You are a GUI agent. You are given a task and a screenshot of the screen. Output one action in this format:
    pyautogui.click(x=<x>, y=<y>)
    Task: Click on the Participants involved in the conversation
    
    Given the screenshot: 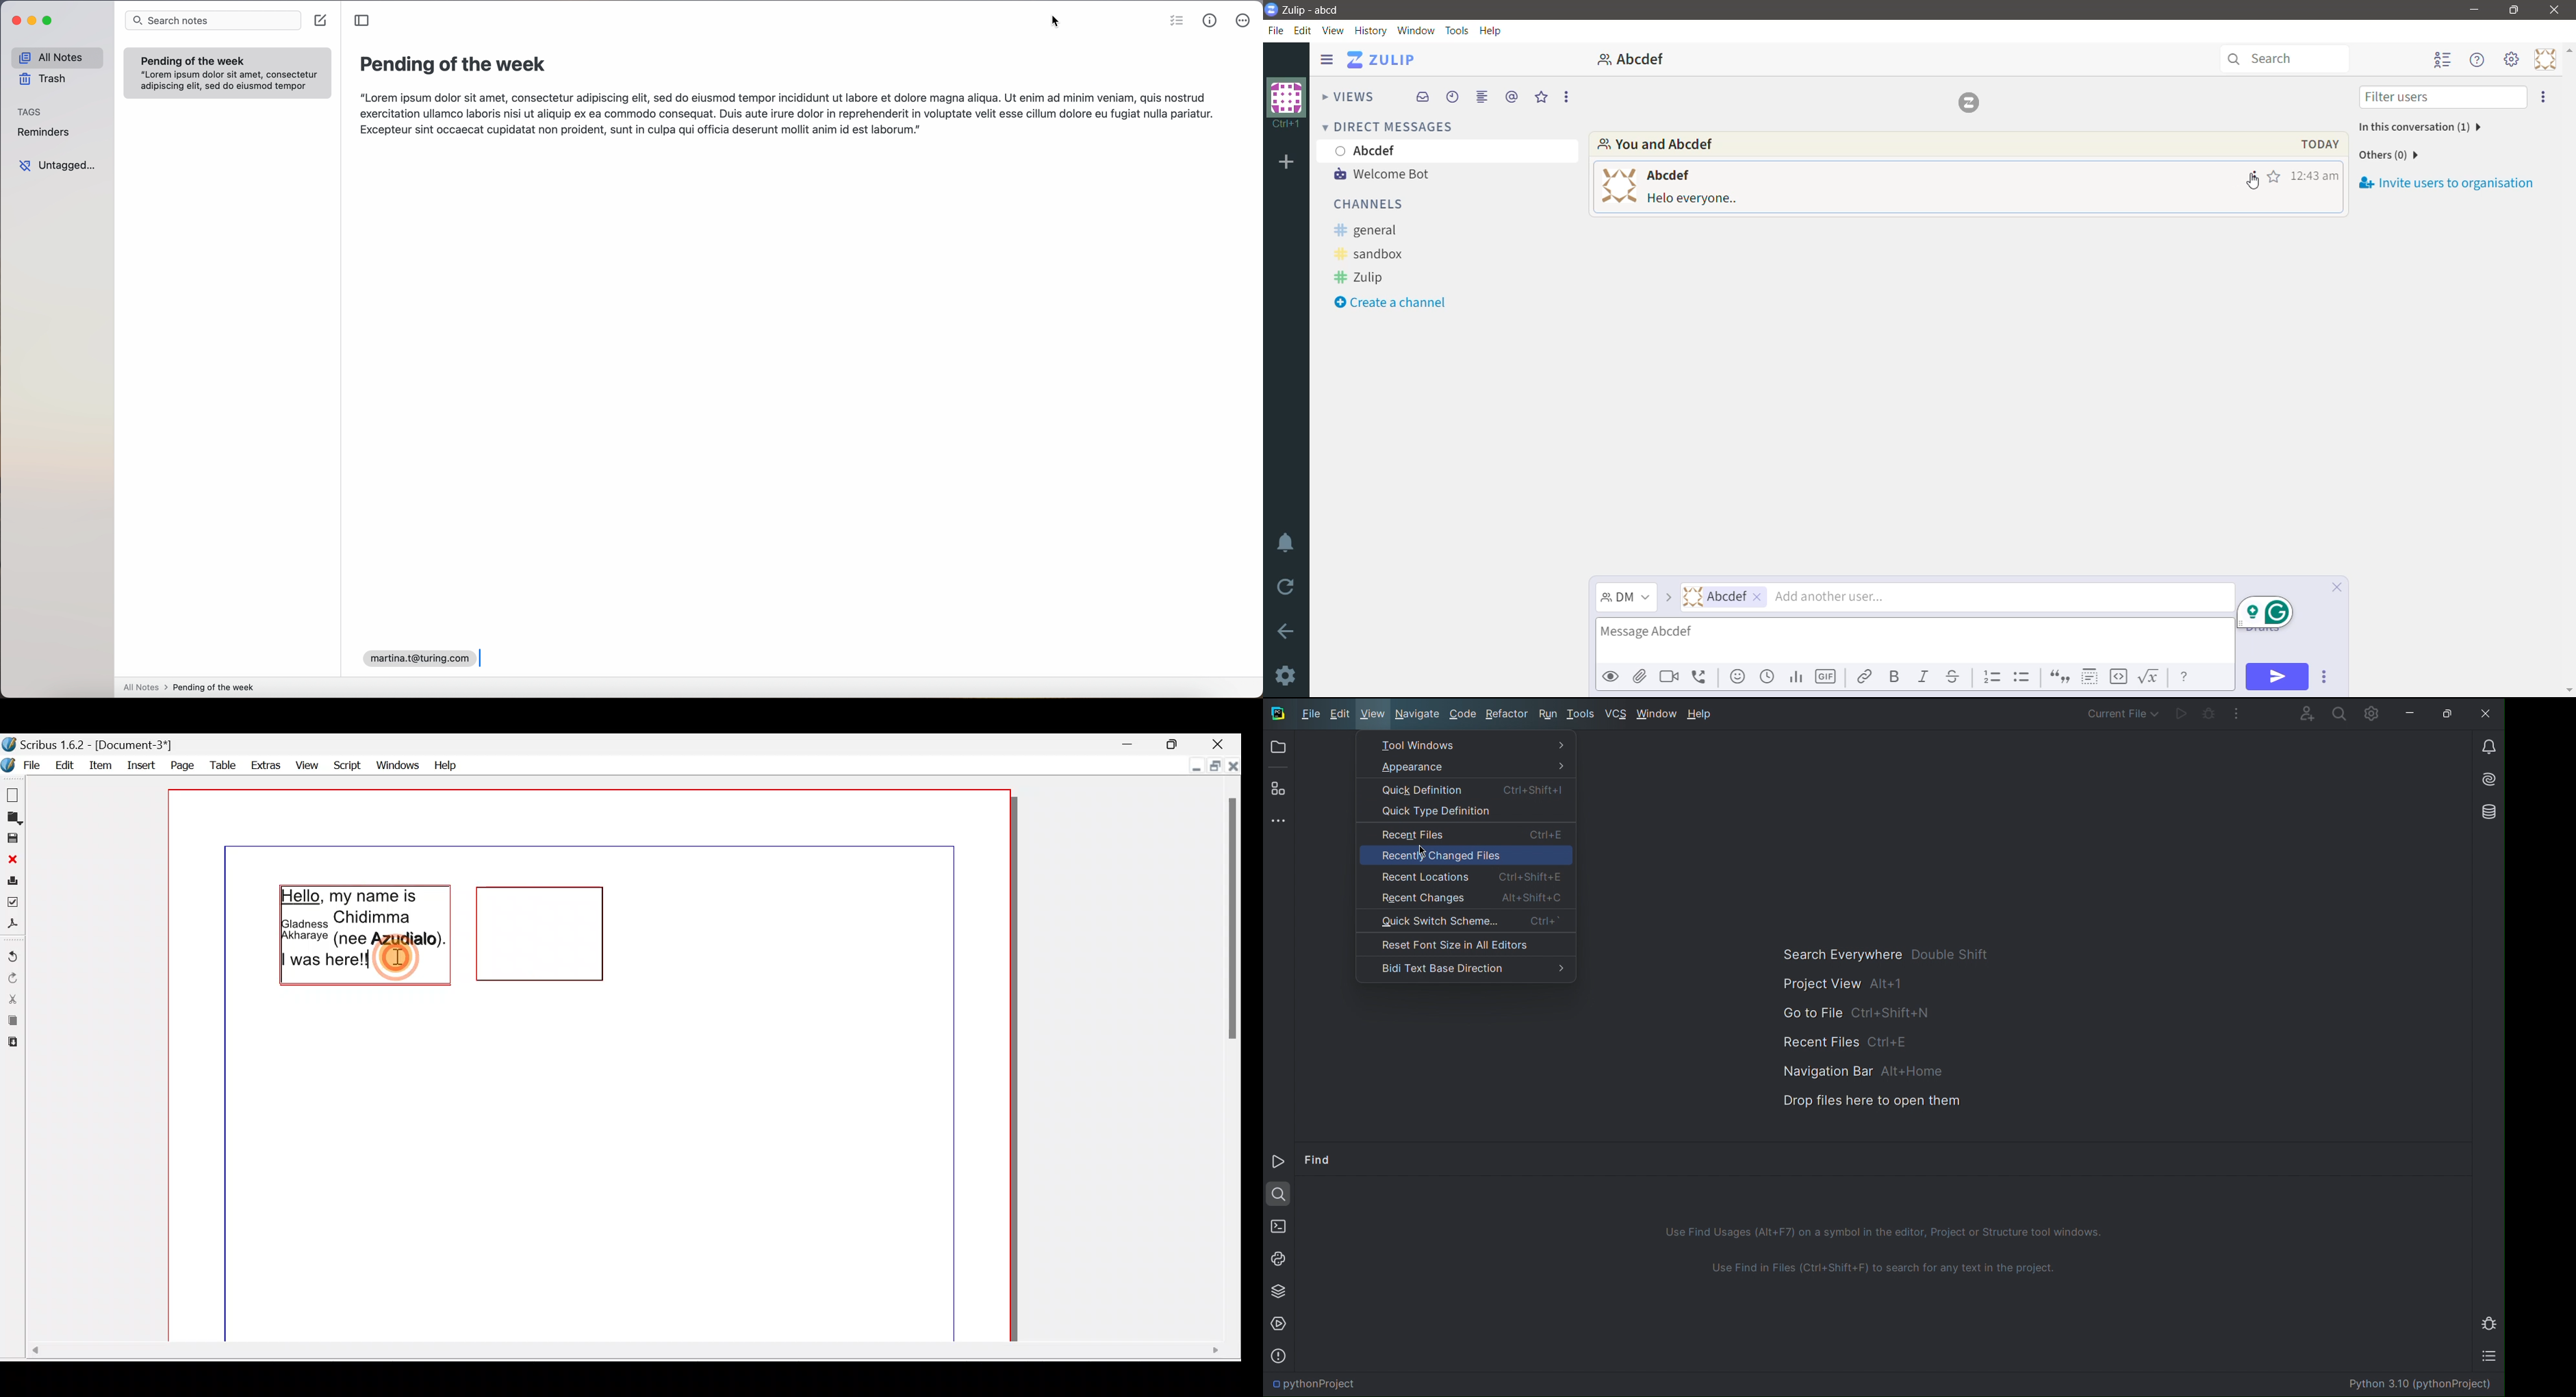 What is the action you would take?
    pyautogui.click(x=1909, y=144)
    